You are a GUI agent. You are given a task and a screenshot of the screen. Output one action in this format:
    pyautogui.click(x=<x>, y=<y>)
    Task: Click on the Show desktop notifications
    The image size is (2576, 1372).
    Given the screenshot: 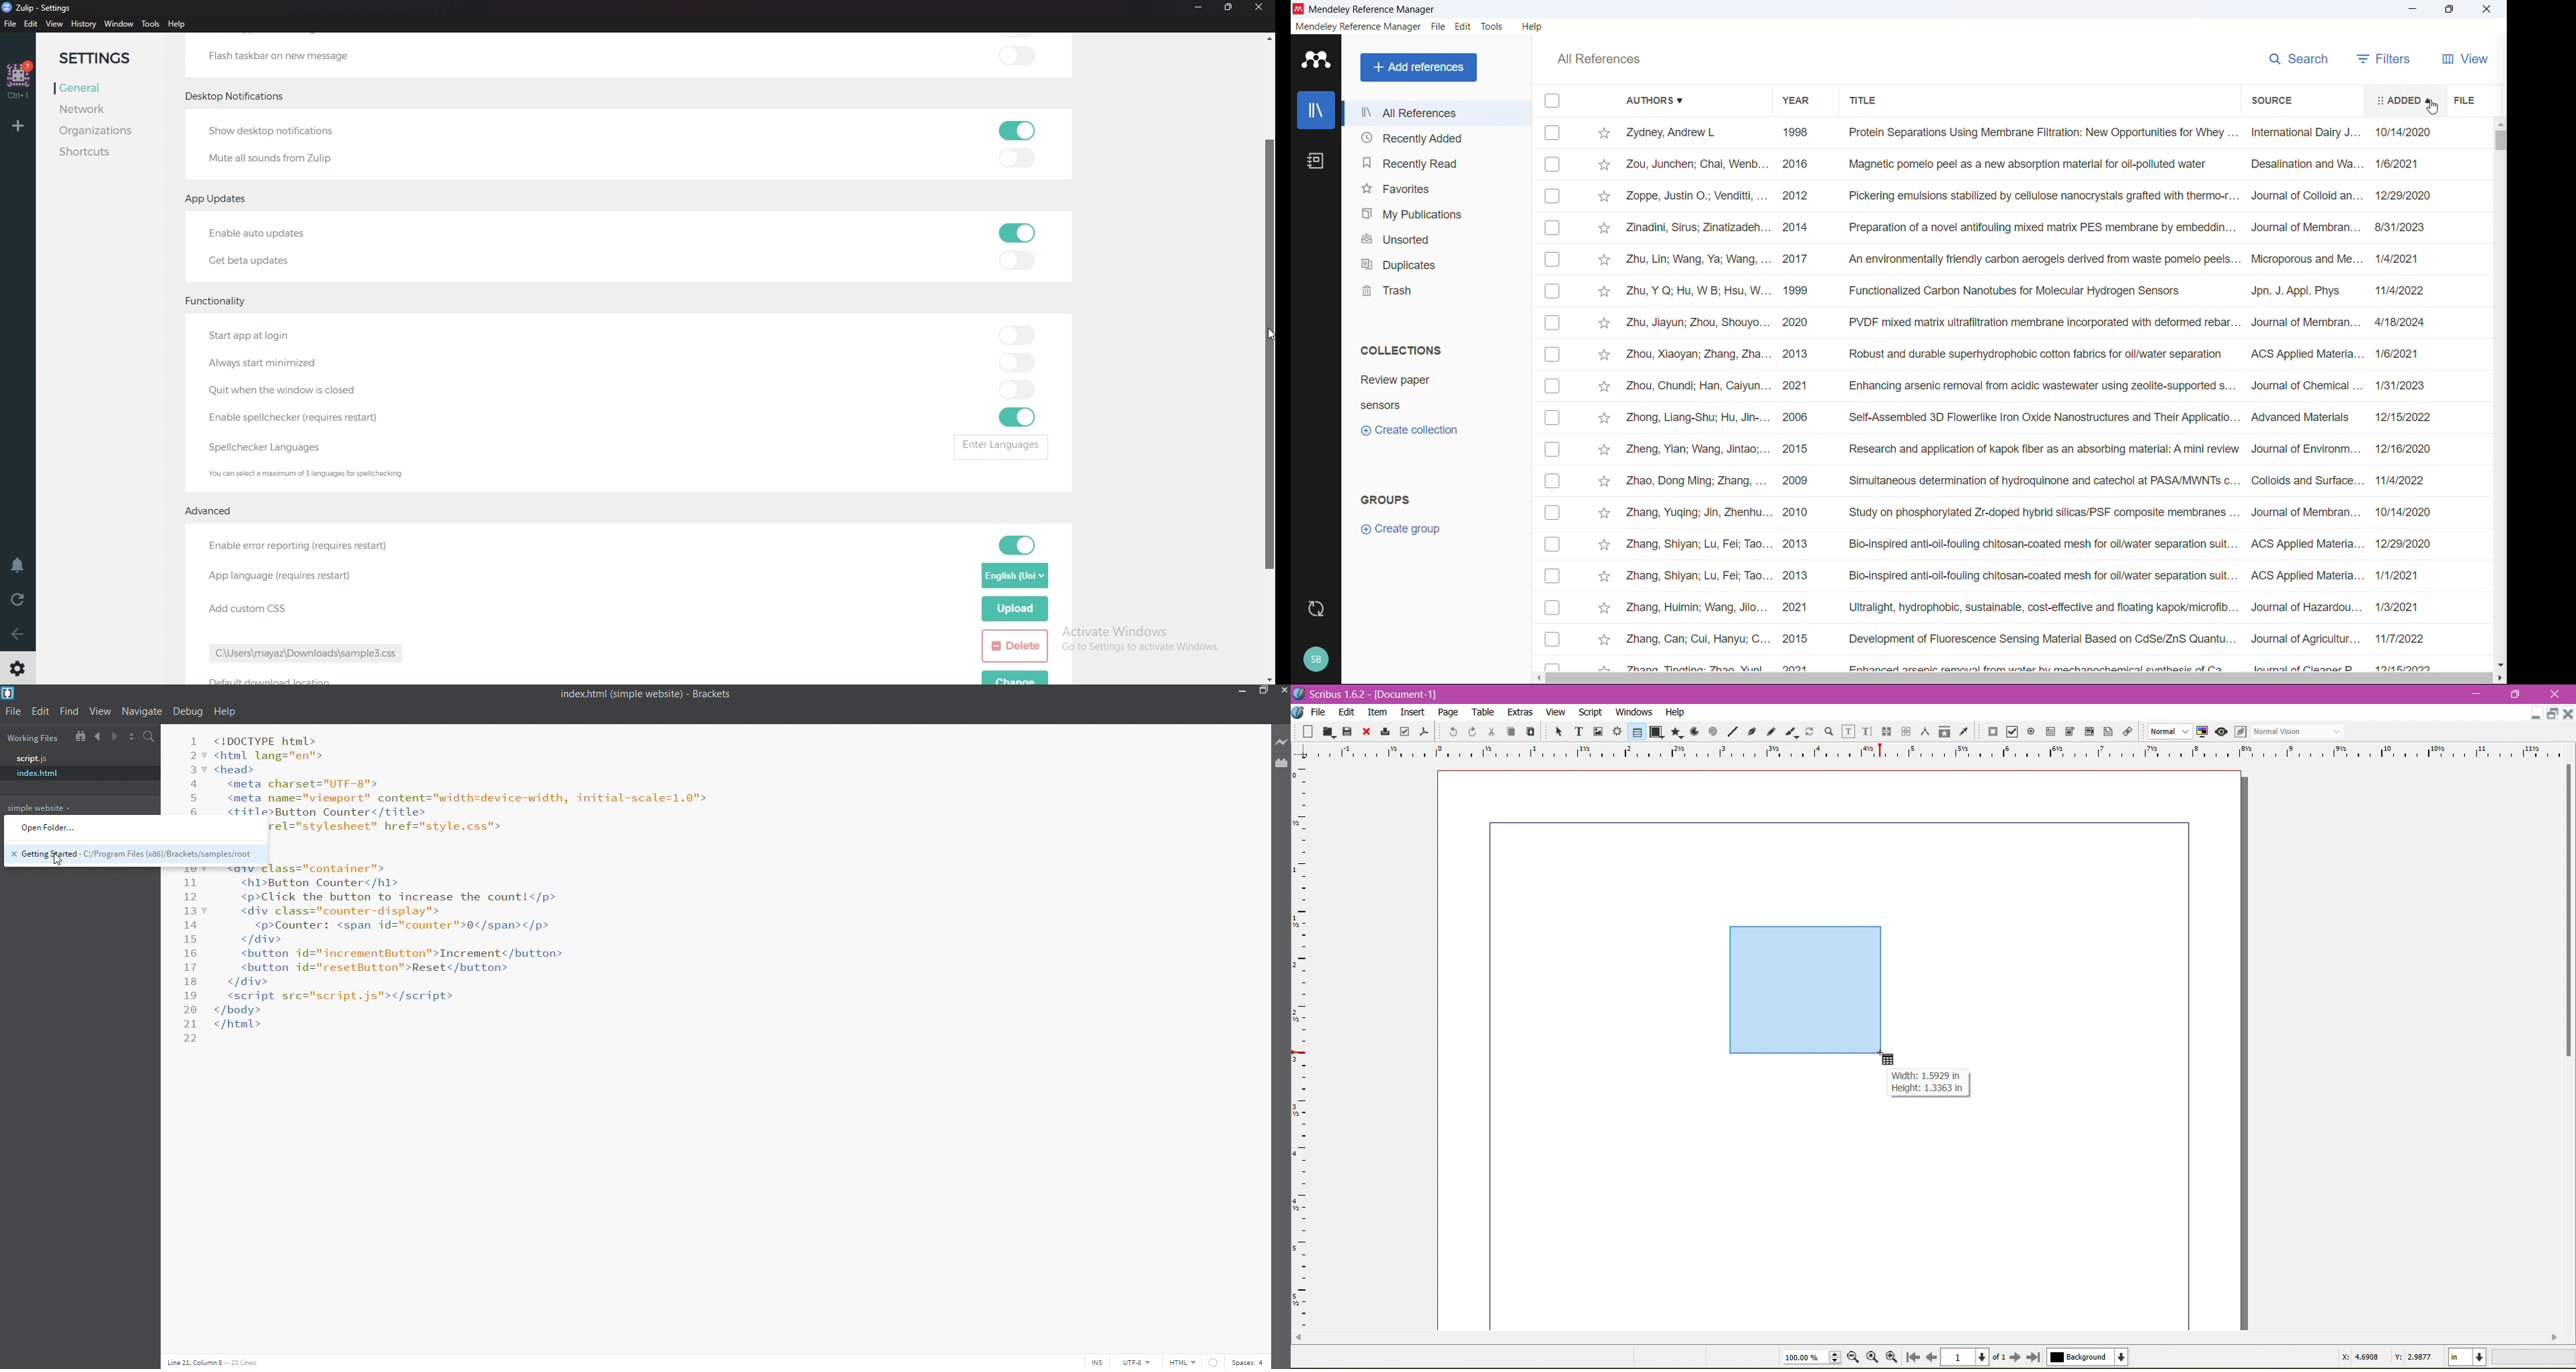 What is the action you would take?
    pyautogui.click(x=280, y=132)
    